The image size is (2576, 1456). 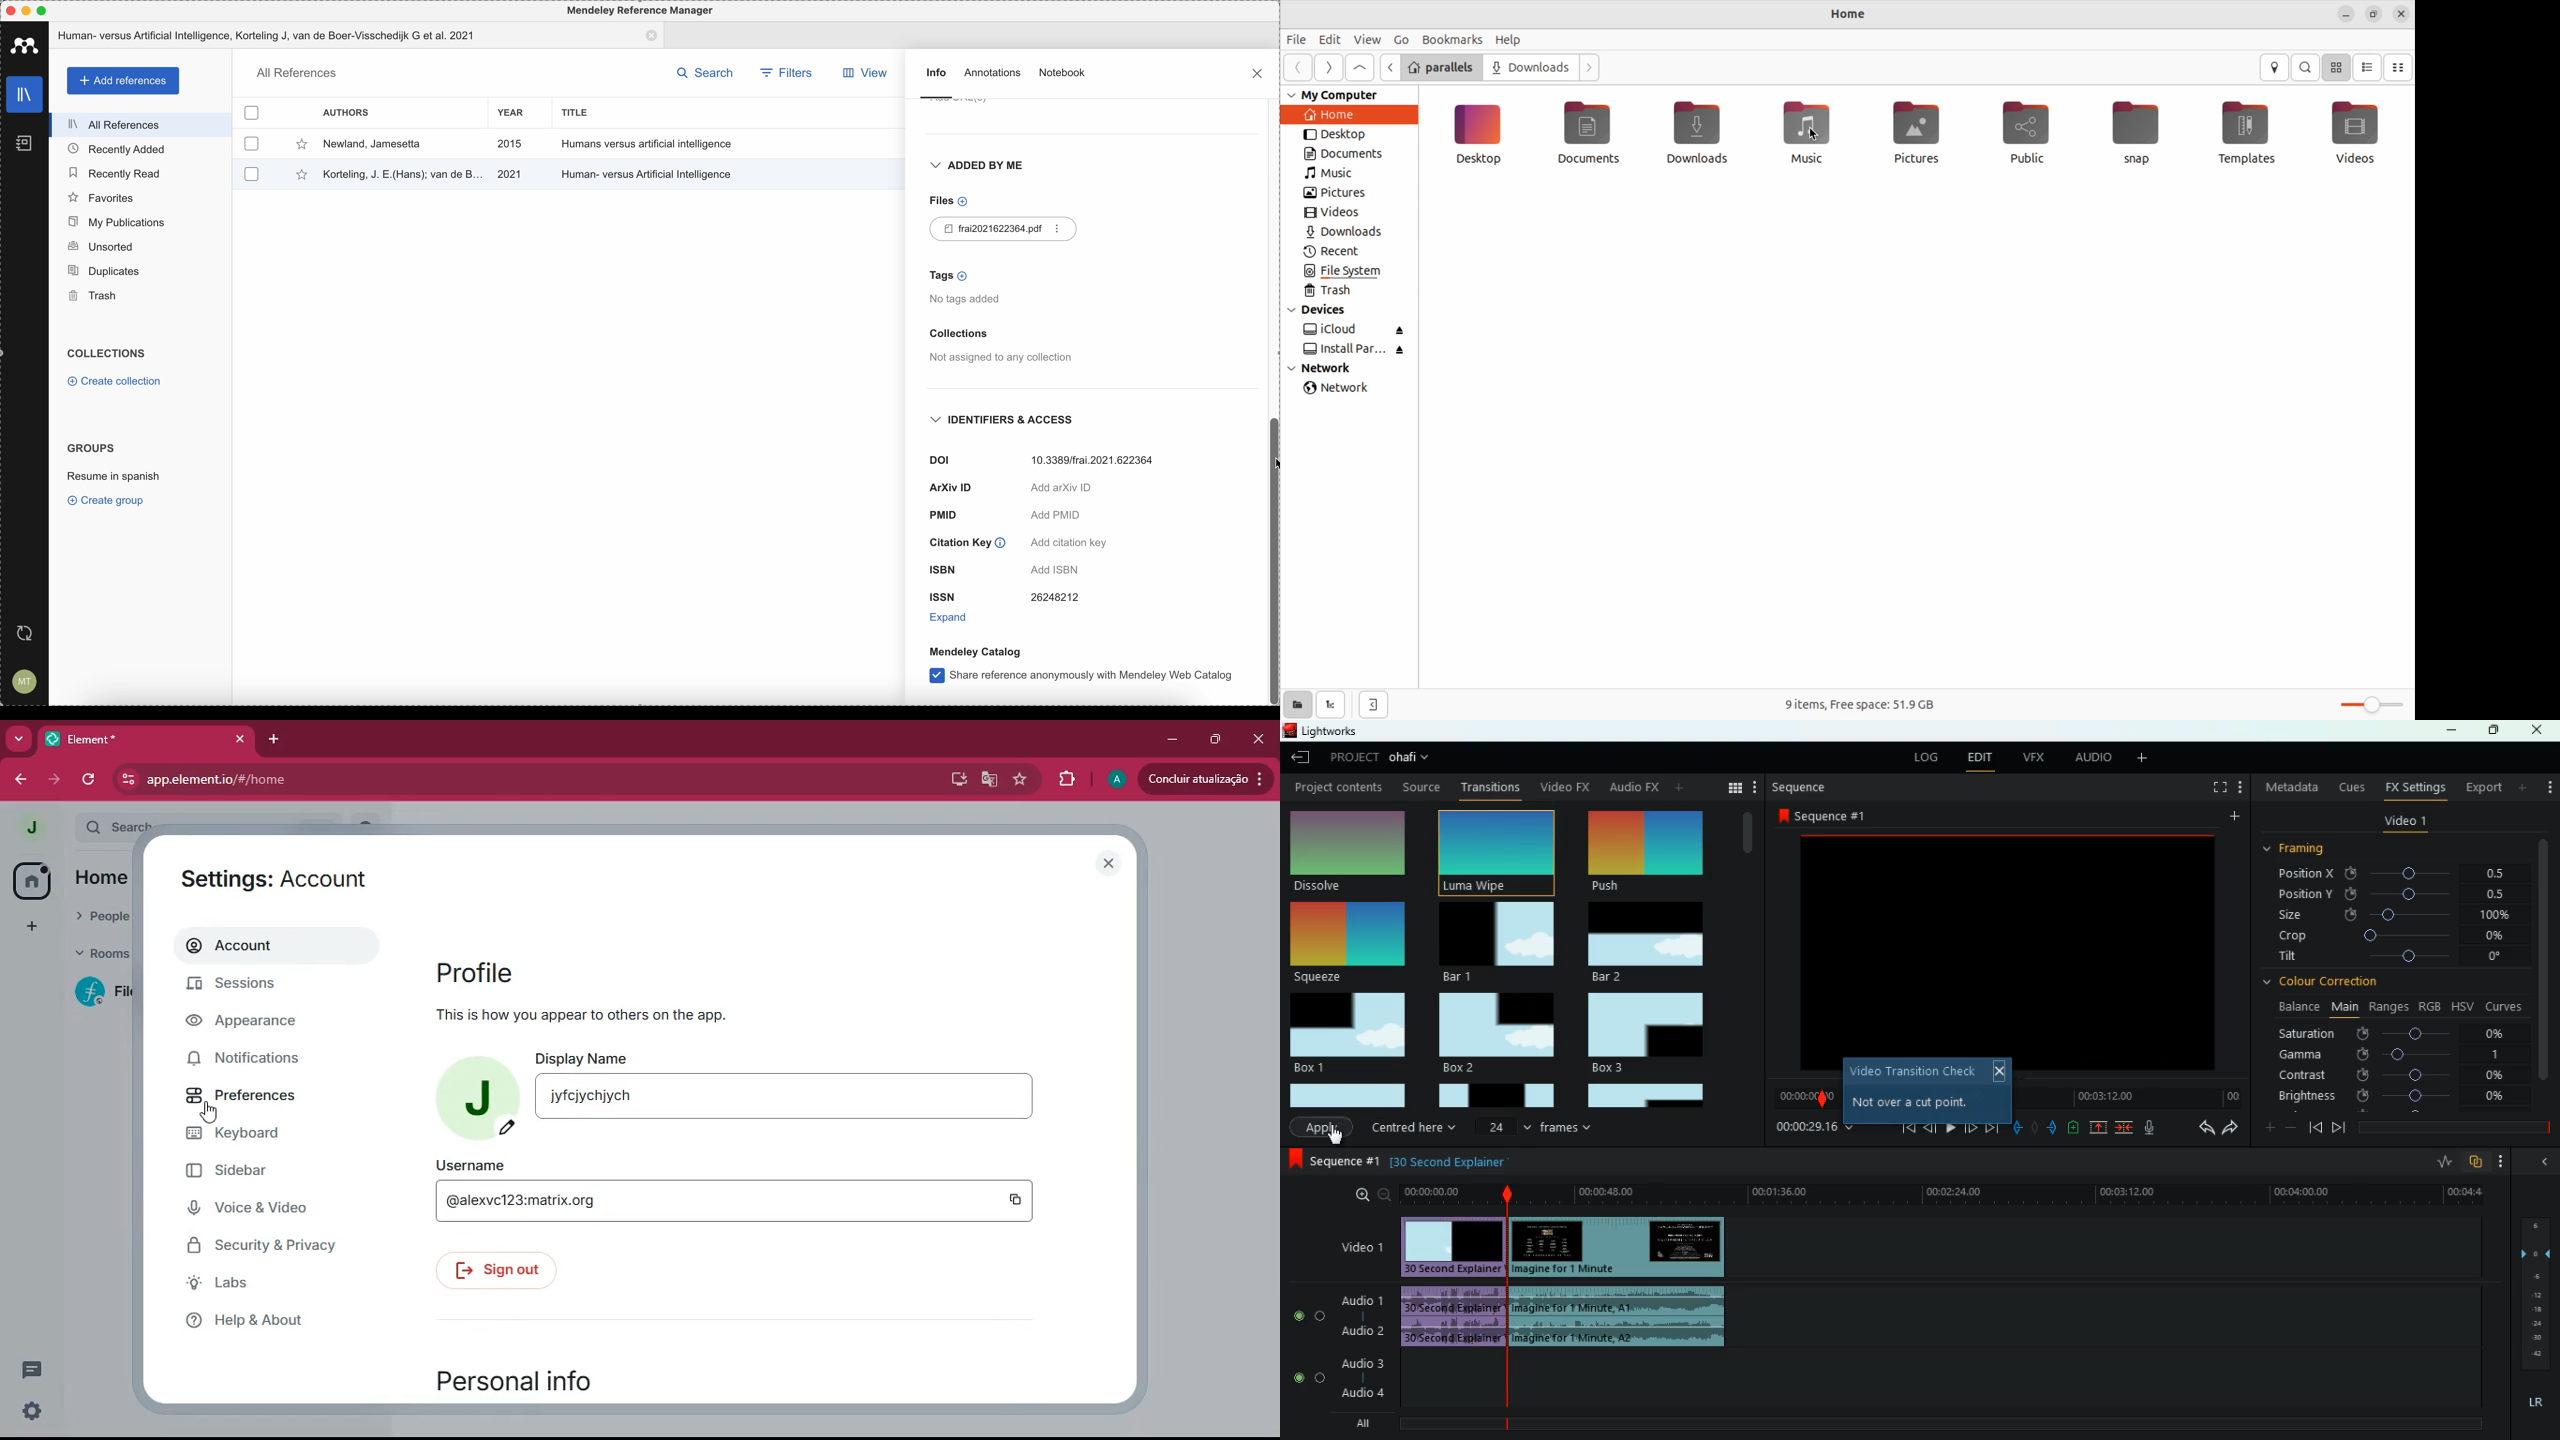 What do you see at coordinates (990, 782) in the screenshot?
I see `google translate` at bounding box center [990, 782].